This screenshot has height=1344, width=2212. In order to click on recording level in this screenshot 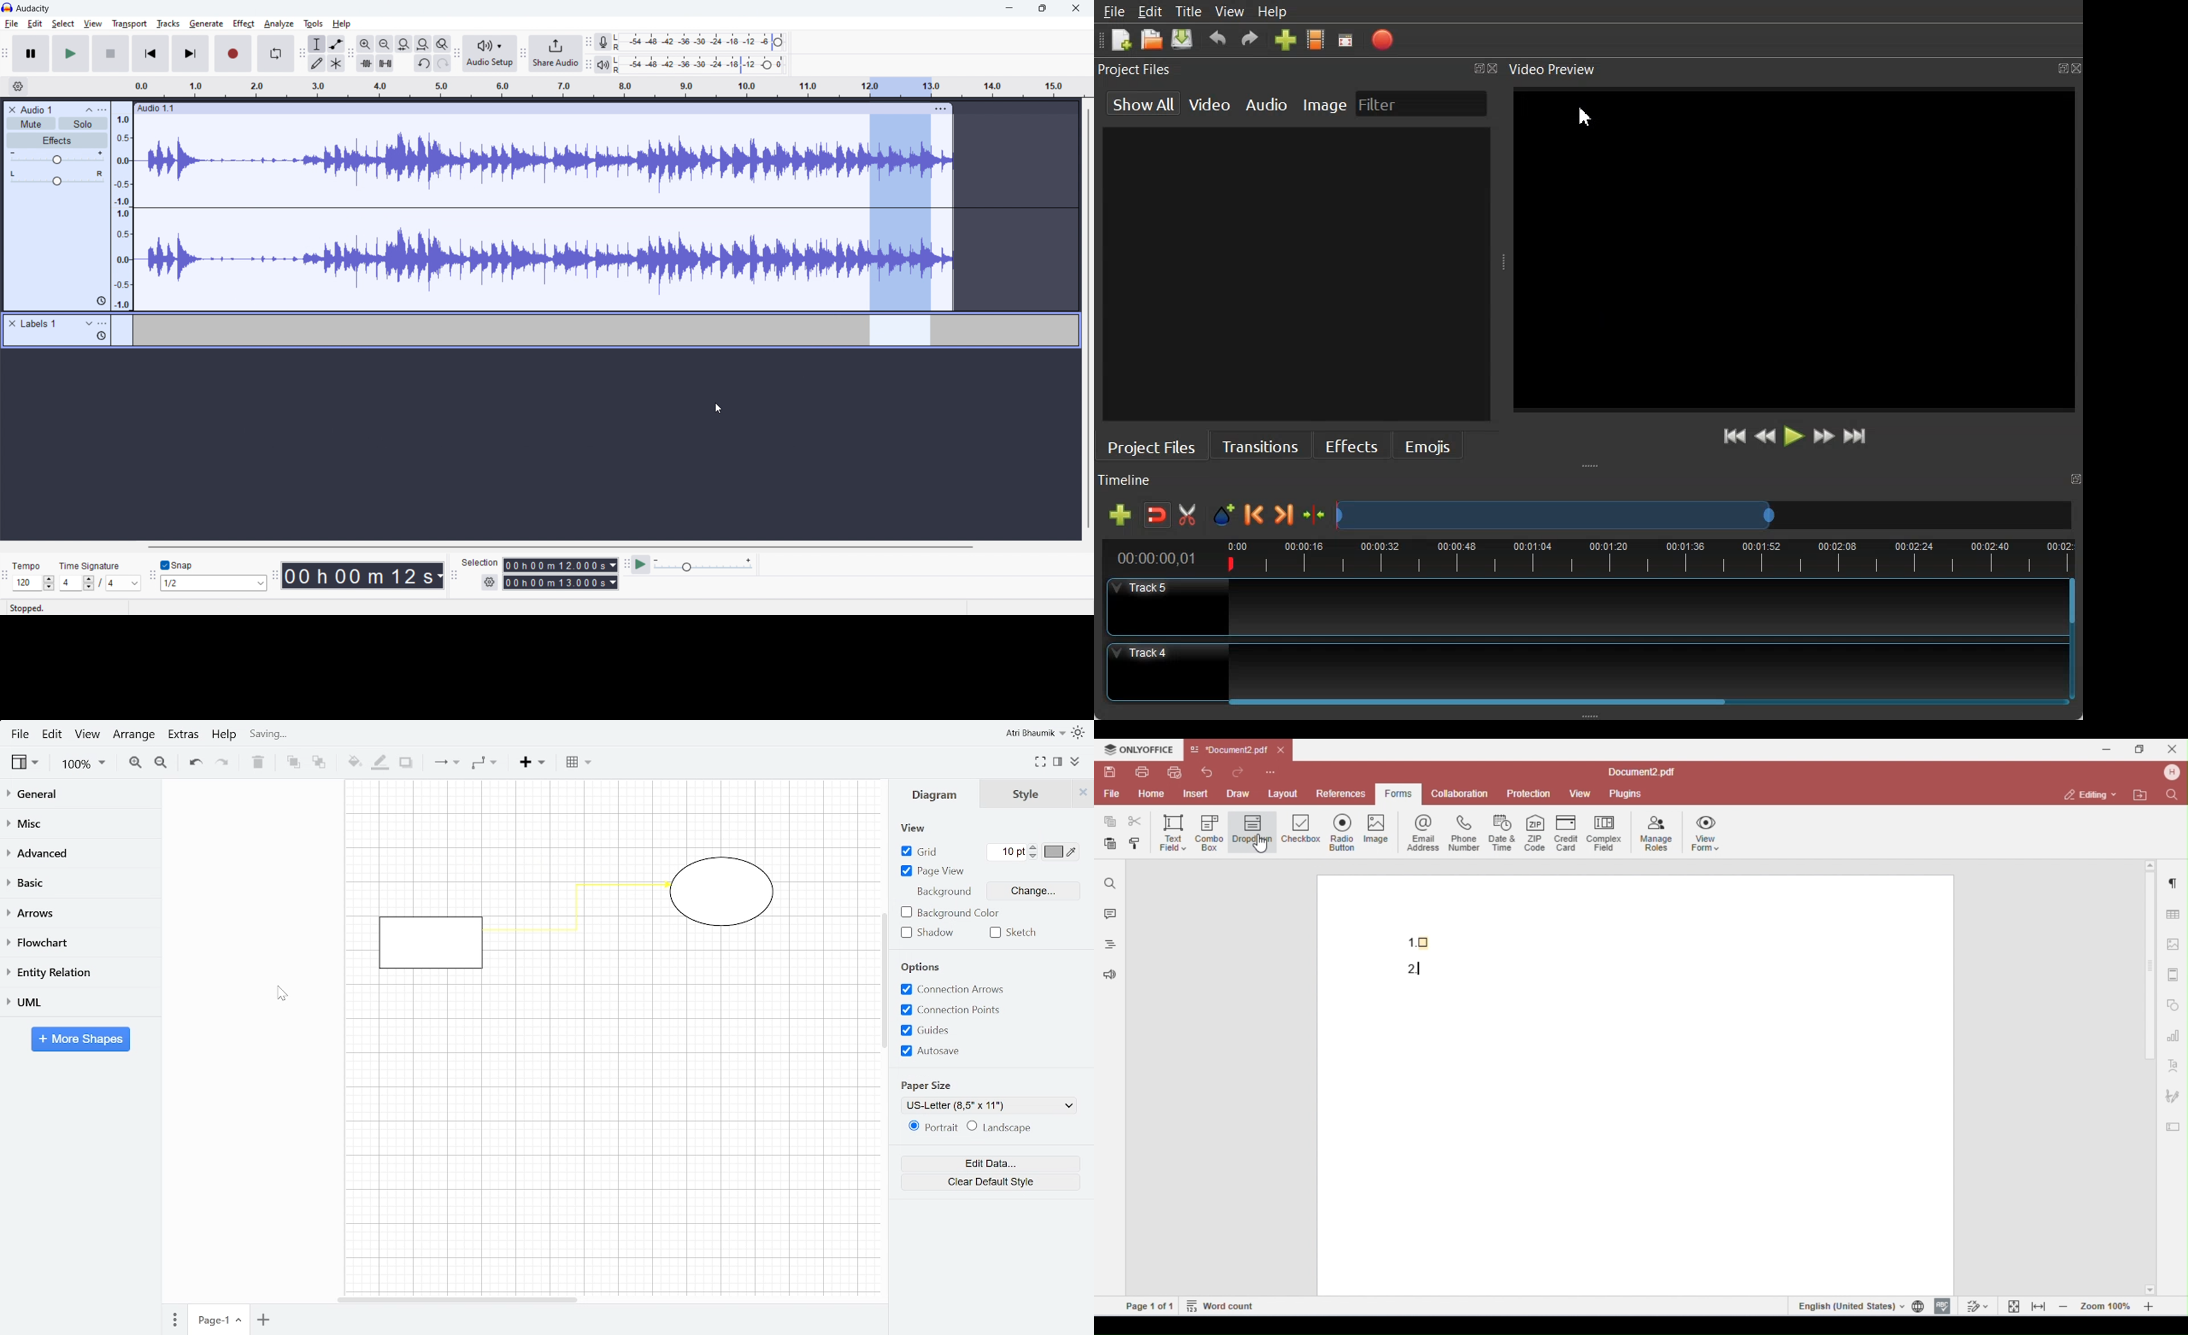, I will do `click(707, 42)`.